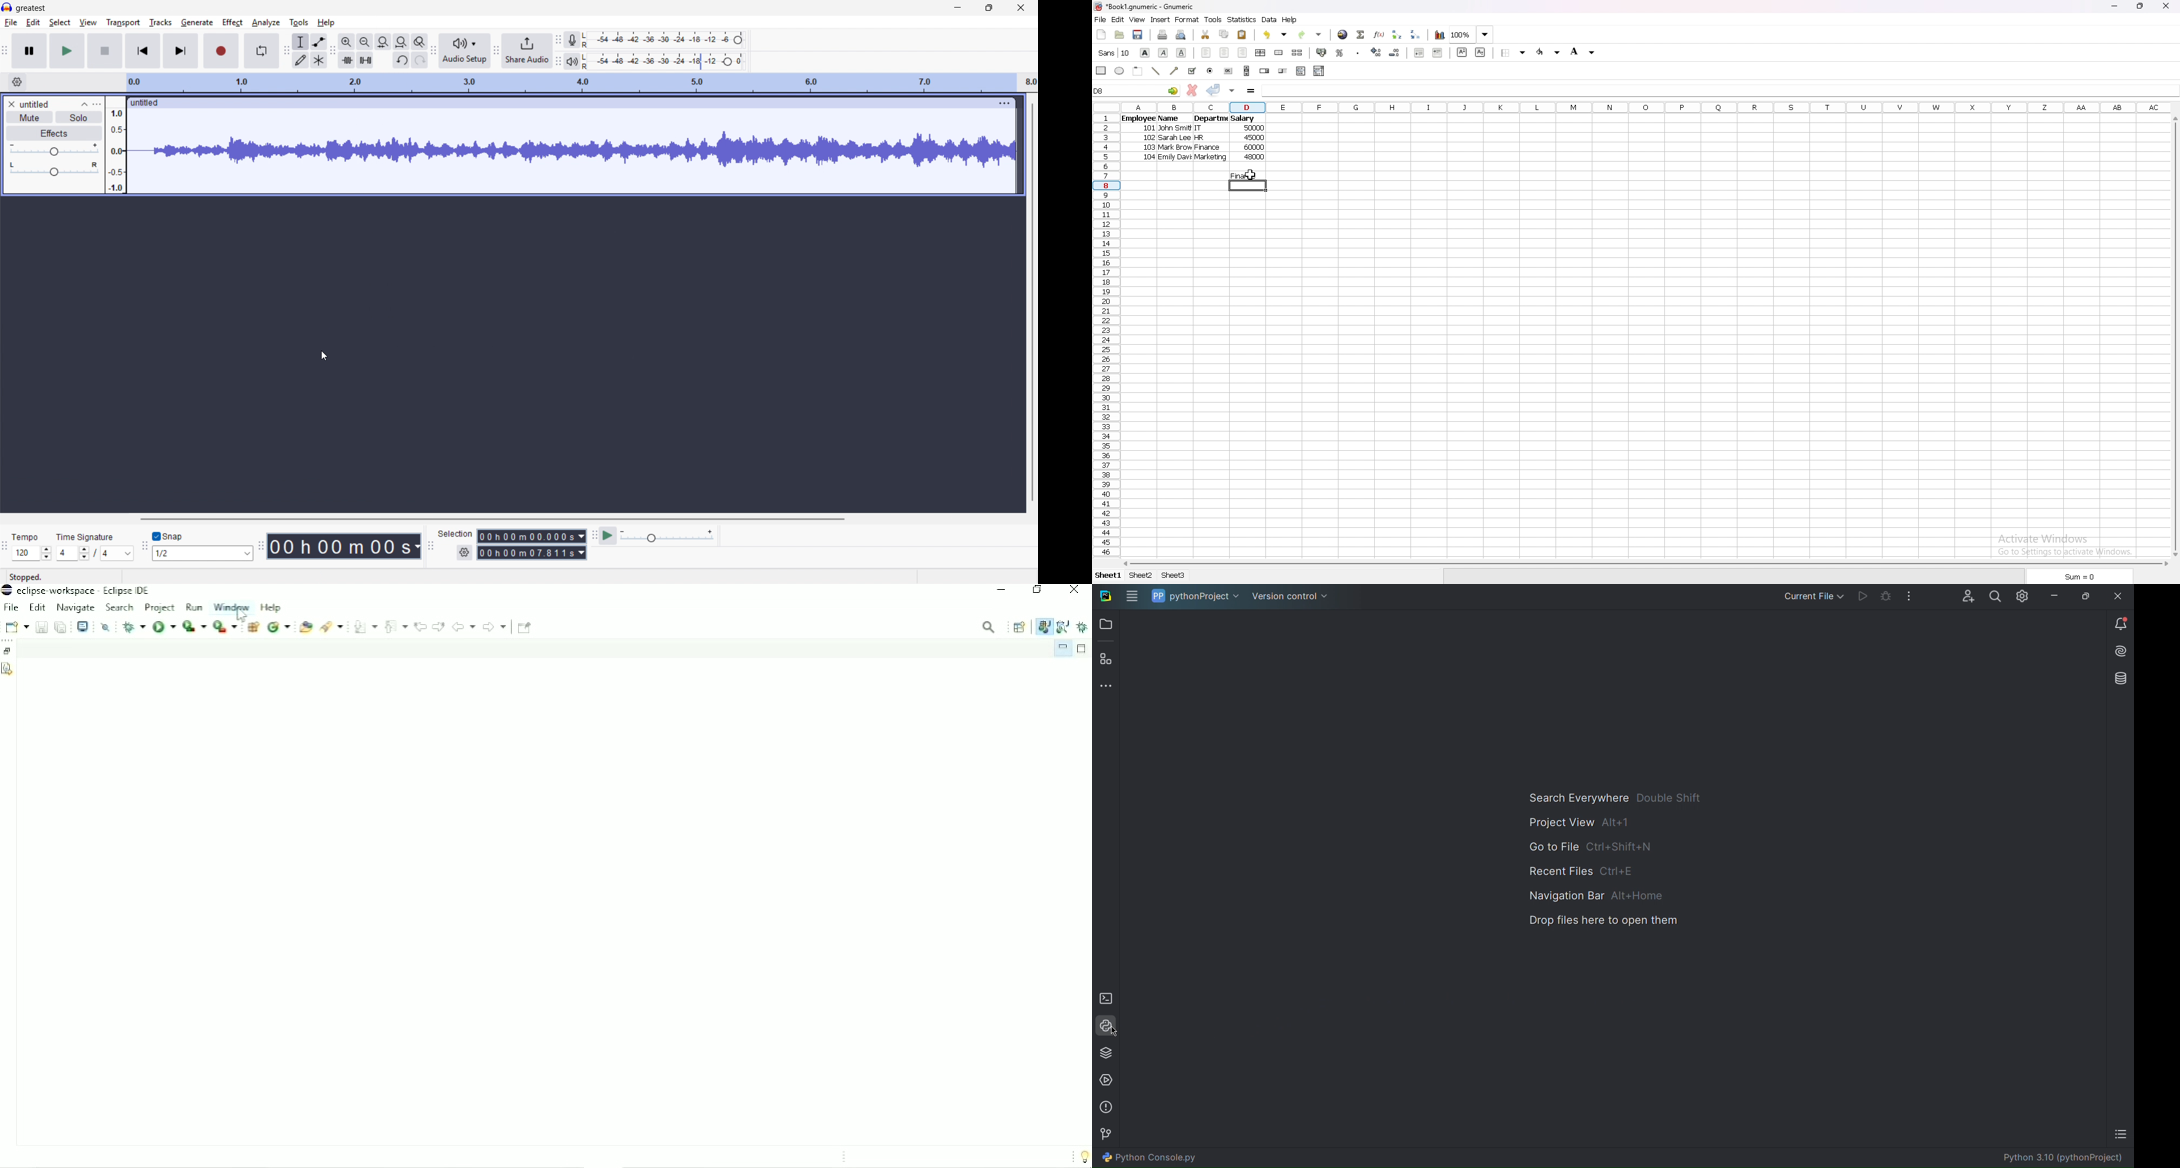 The width and height of the screenshot is (2184, 1176). Describe the element at coordinates (326, 23) in the screenshot. I see `help` at that location.